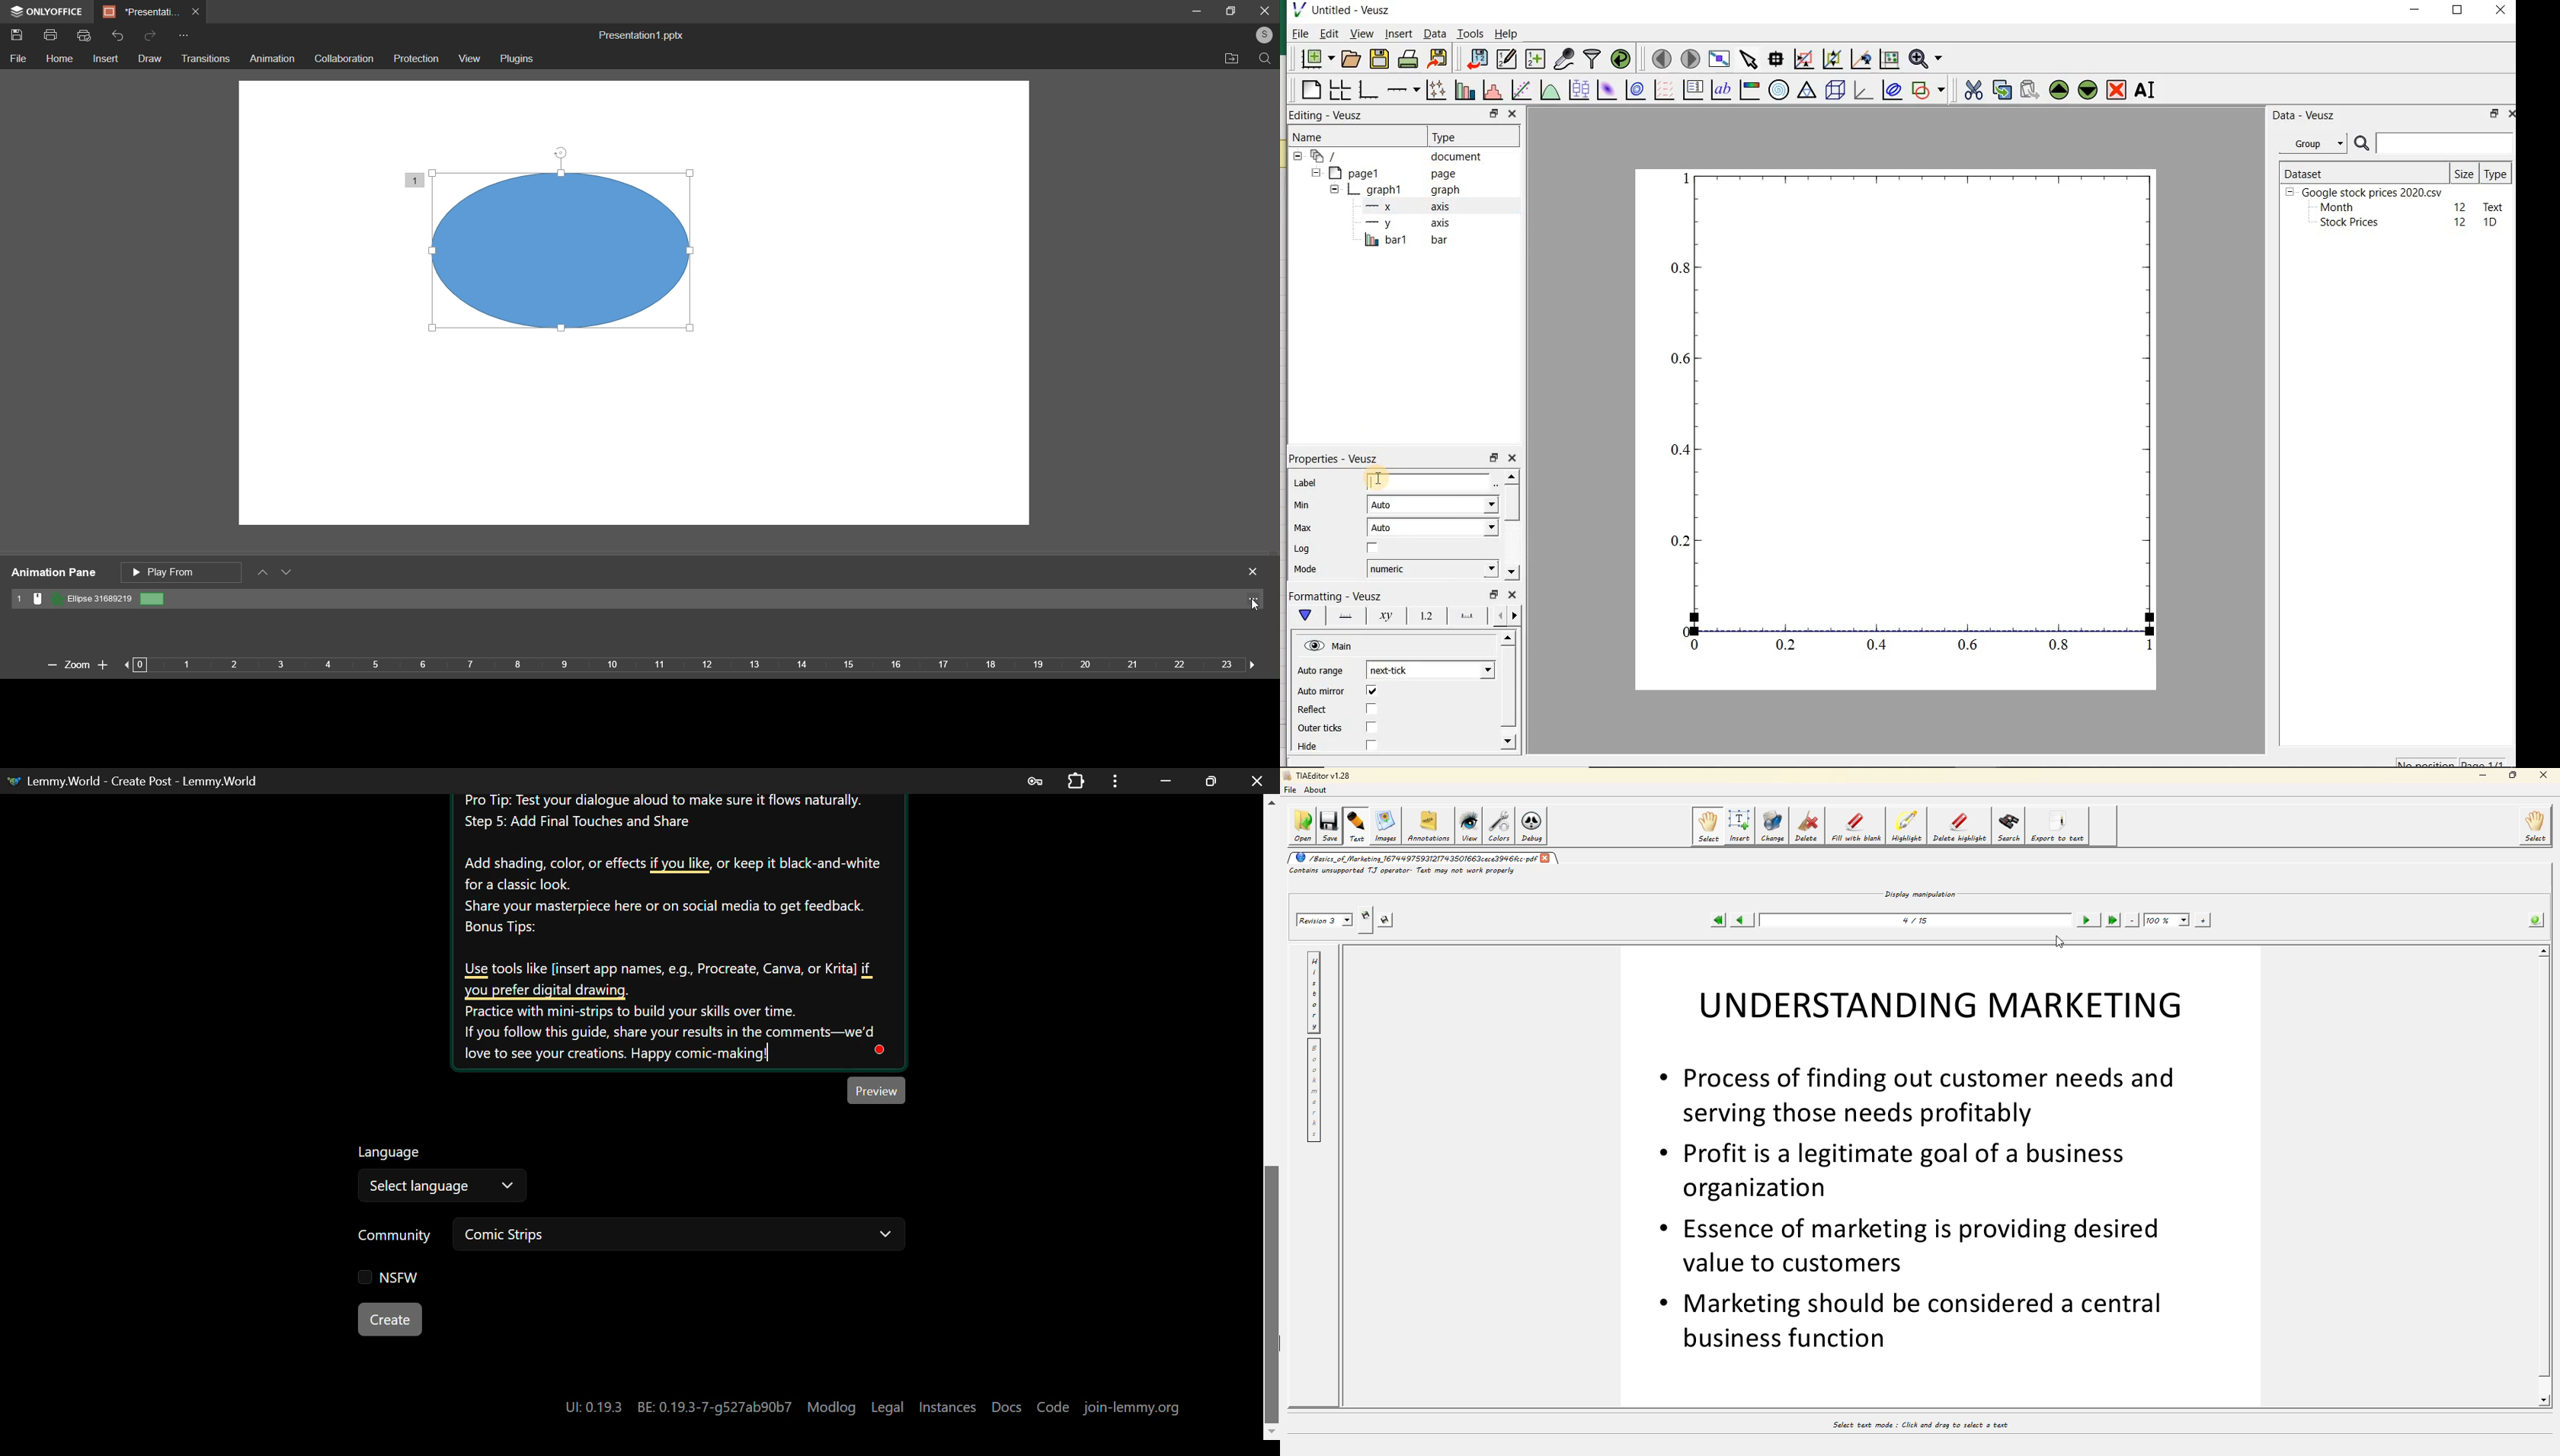 The image size is (2576, 1456). What do you see at coordinates (1197, 10) in the screenshot?
I see `minimize` at bounding box center [1197, 10].